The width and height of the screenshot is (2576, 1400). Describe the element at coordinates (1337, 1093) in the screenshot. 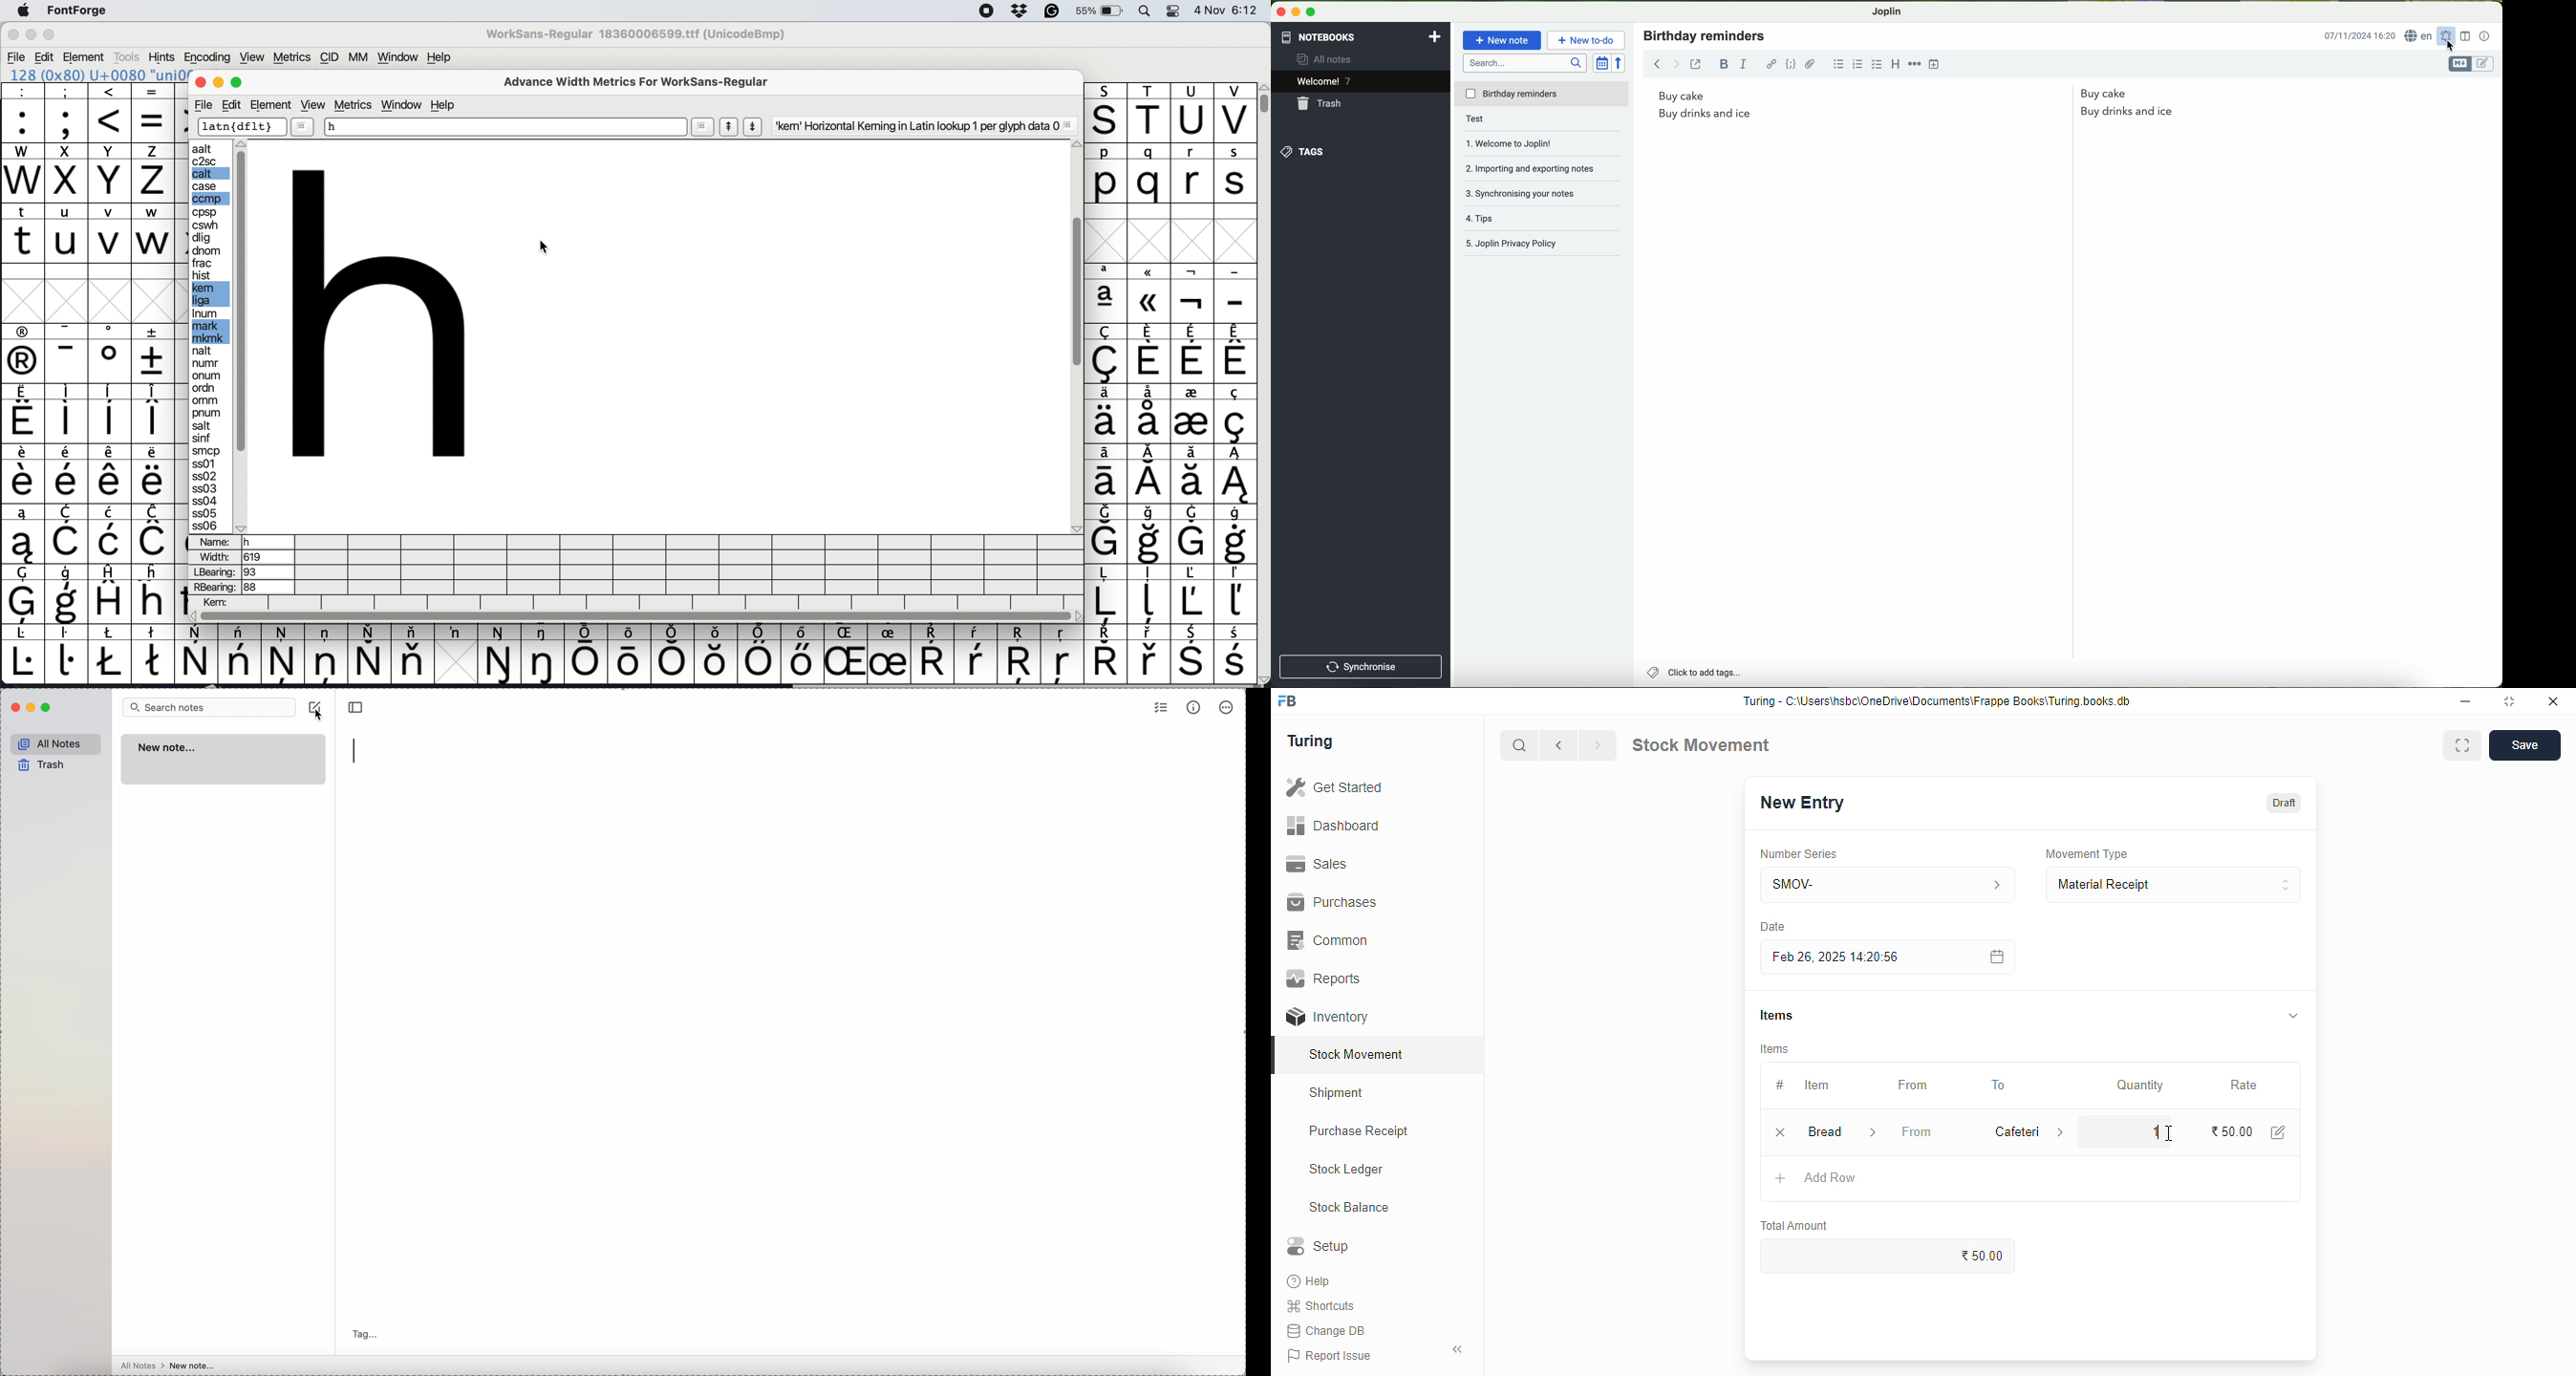

I see `shipment` at that location.